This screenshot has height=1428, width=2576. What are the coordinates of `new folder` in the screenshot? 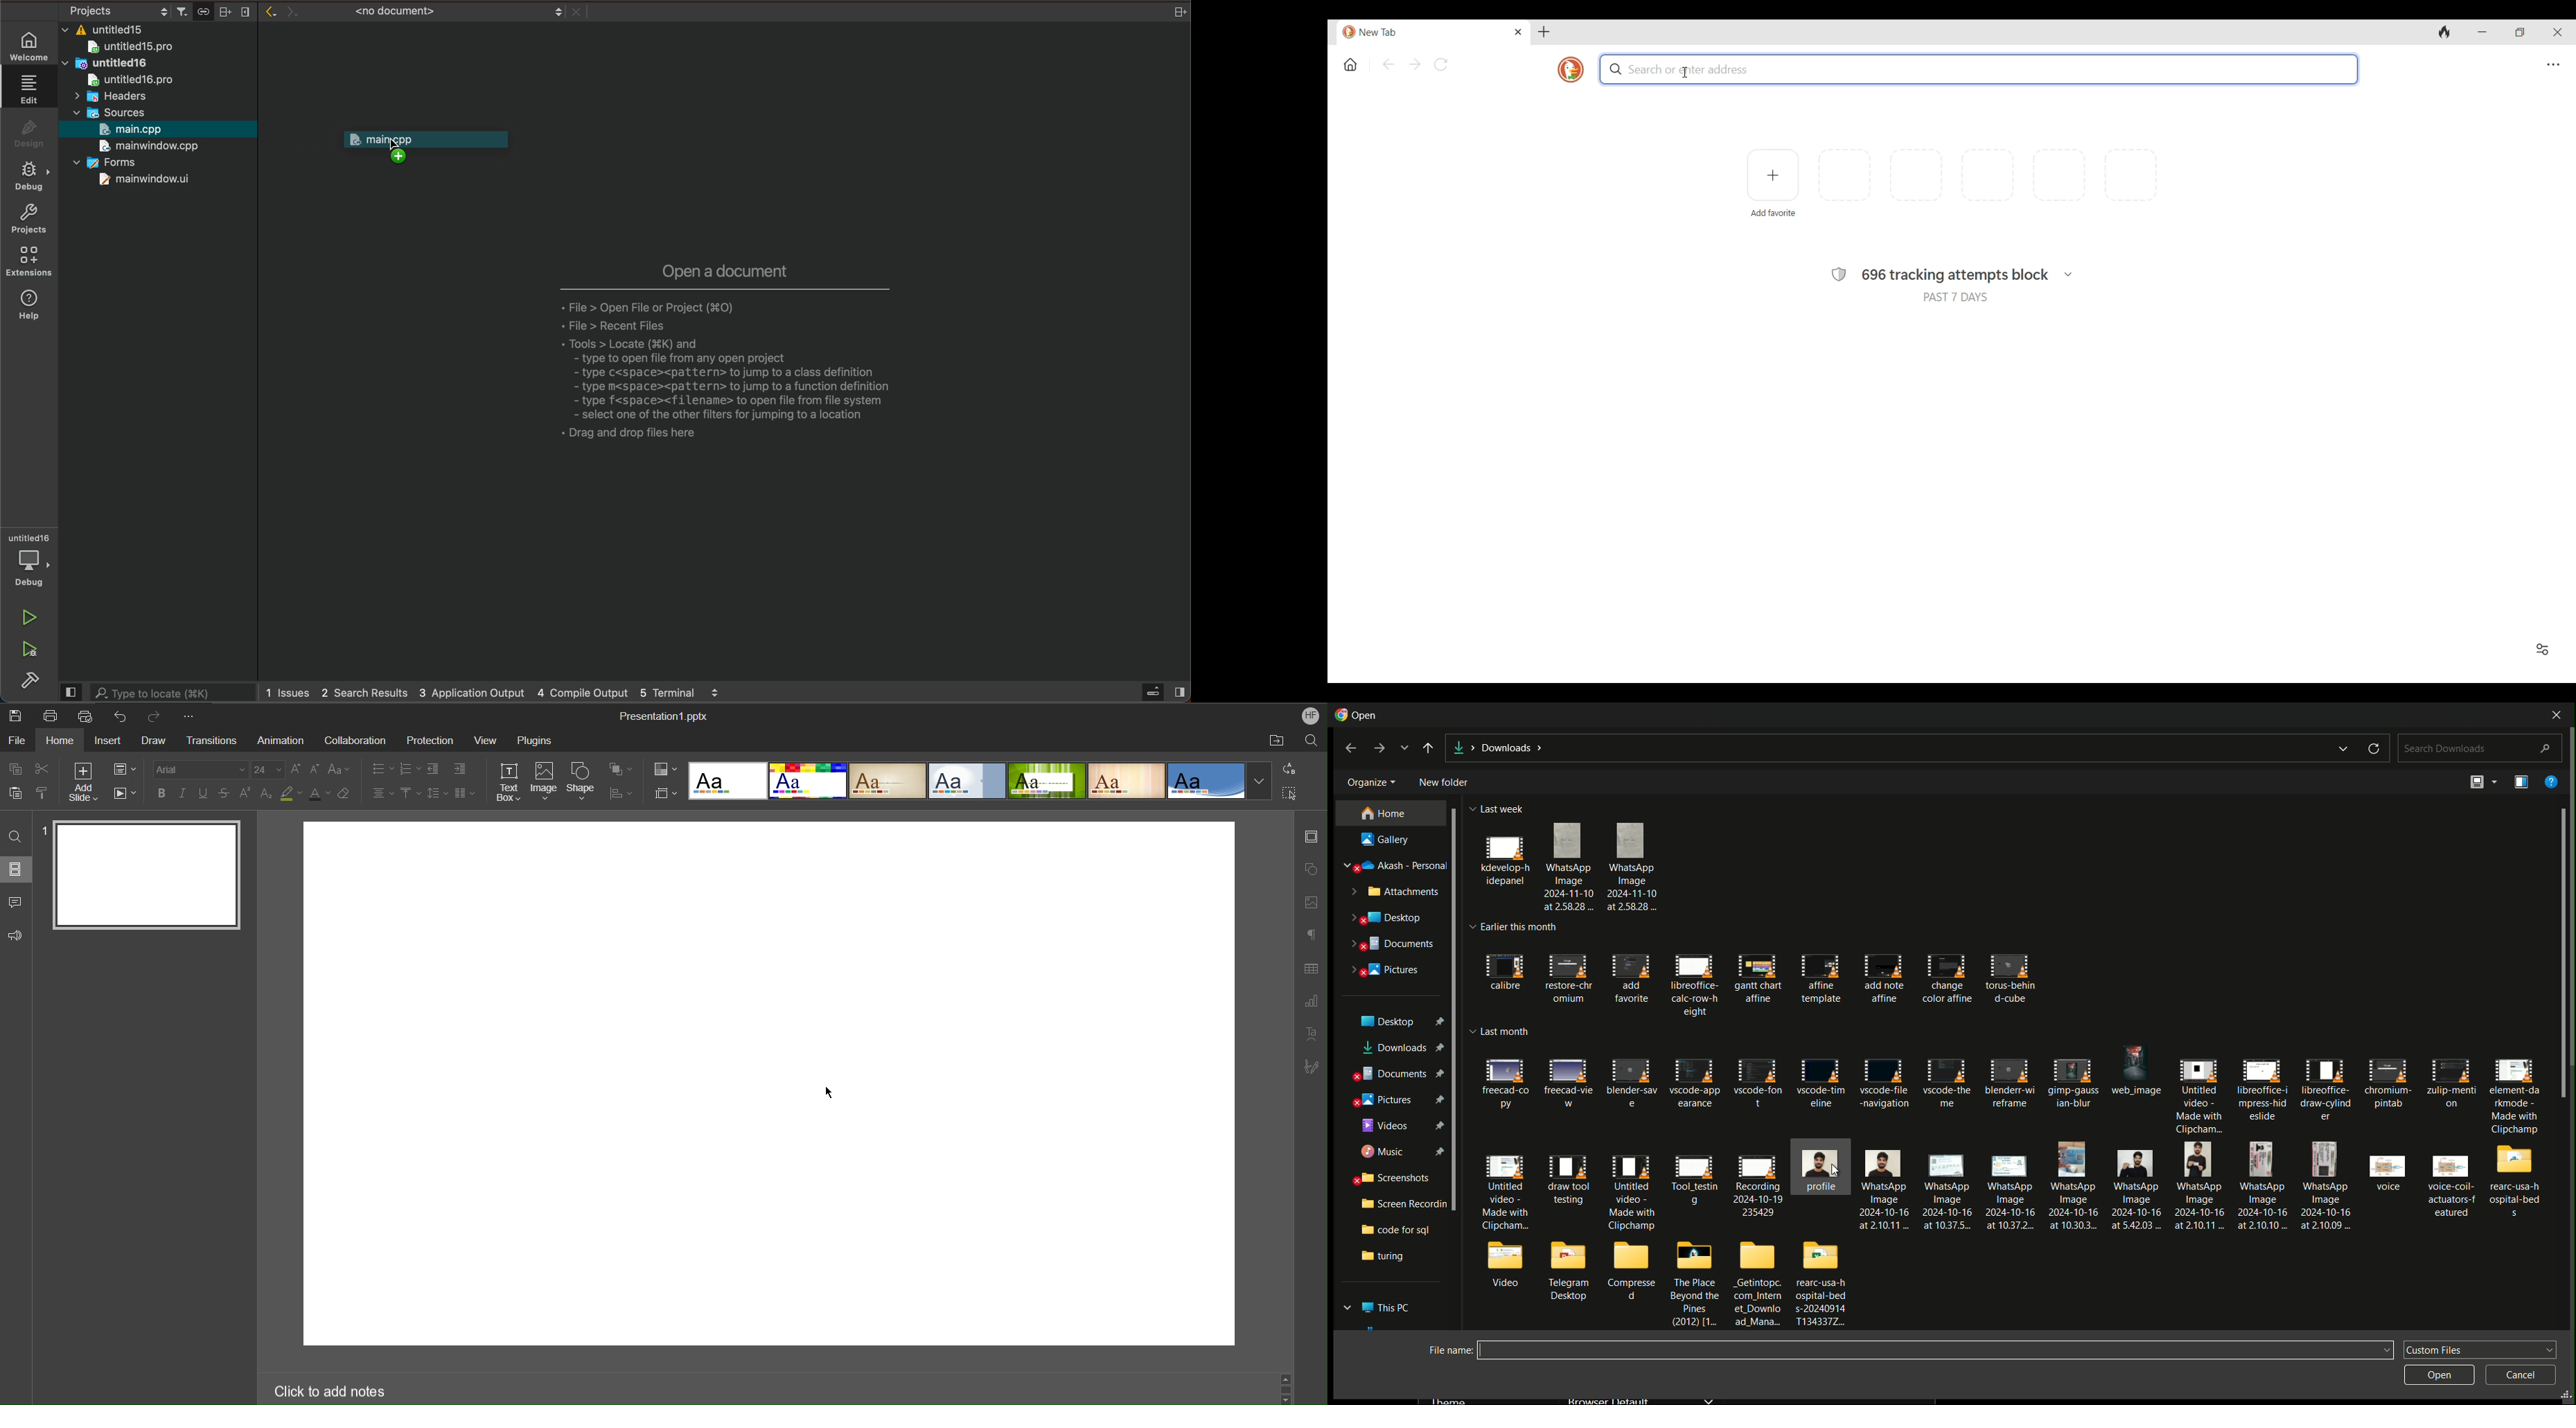 It's located at (1443, 782).